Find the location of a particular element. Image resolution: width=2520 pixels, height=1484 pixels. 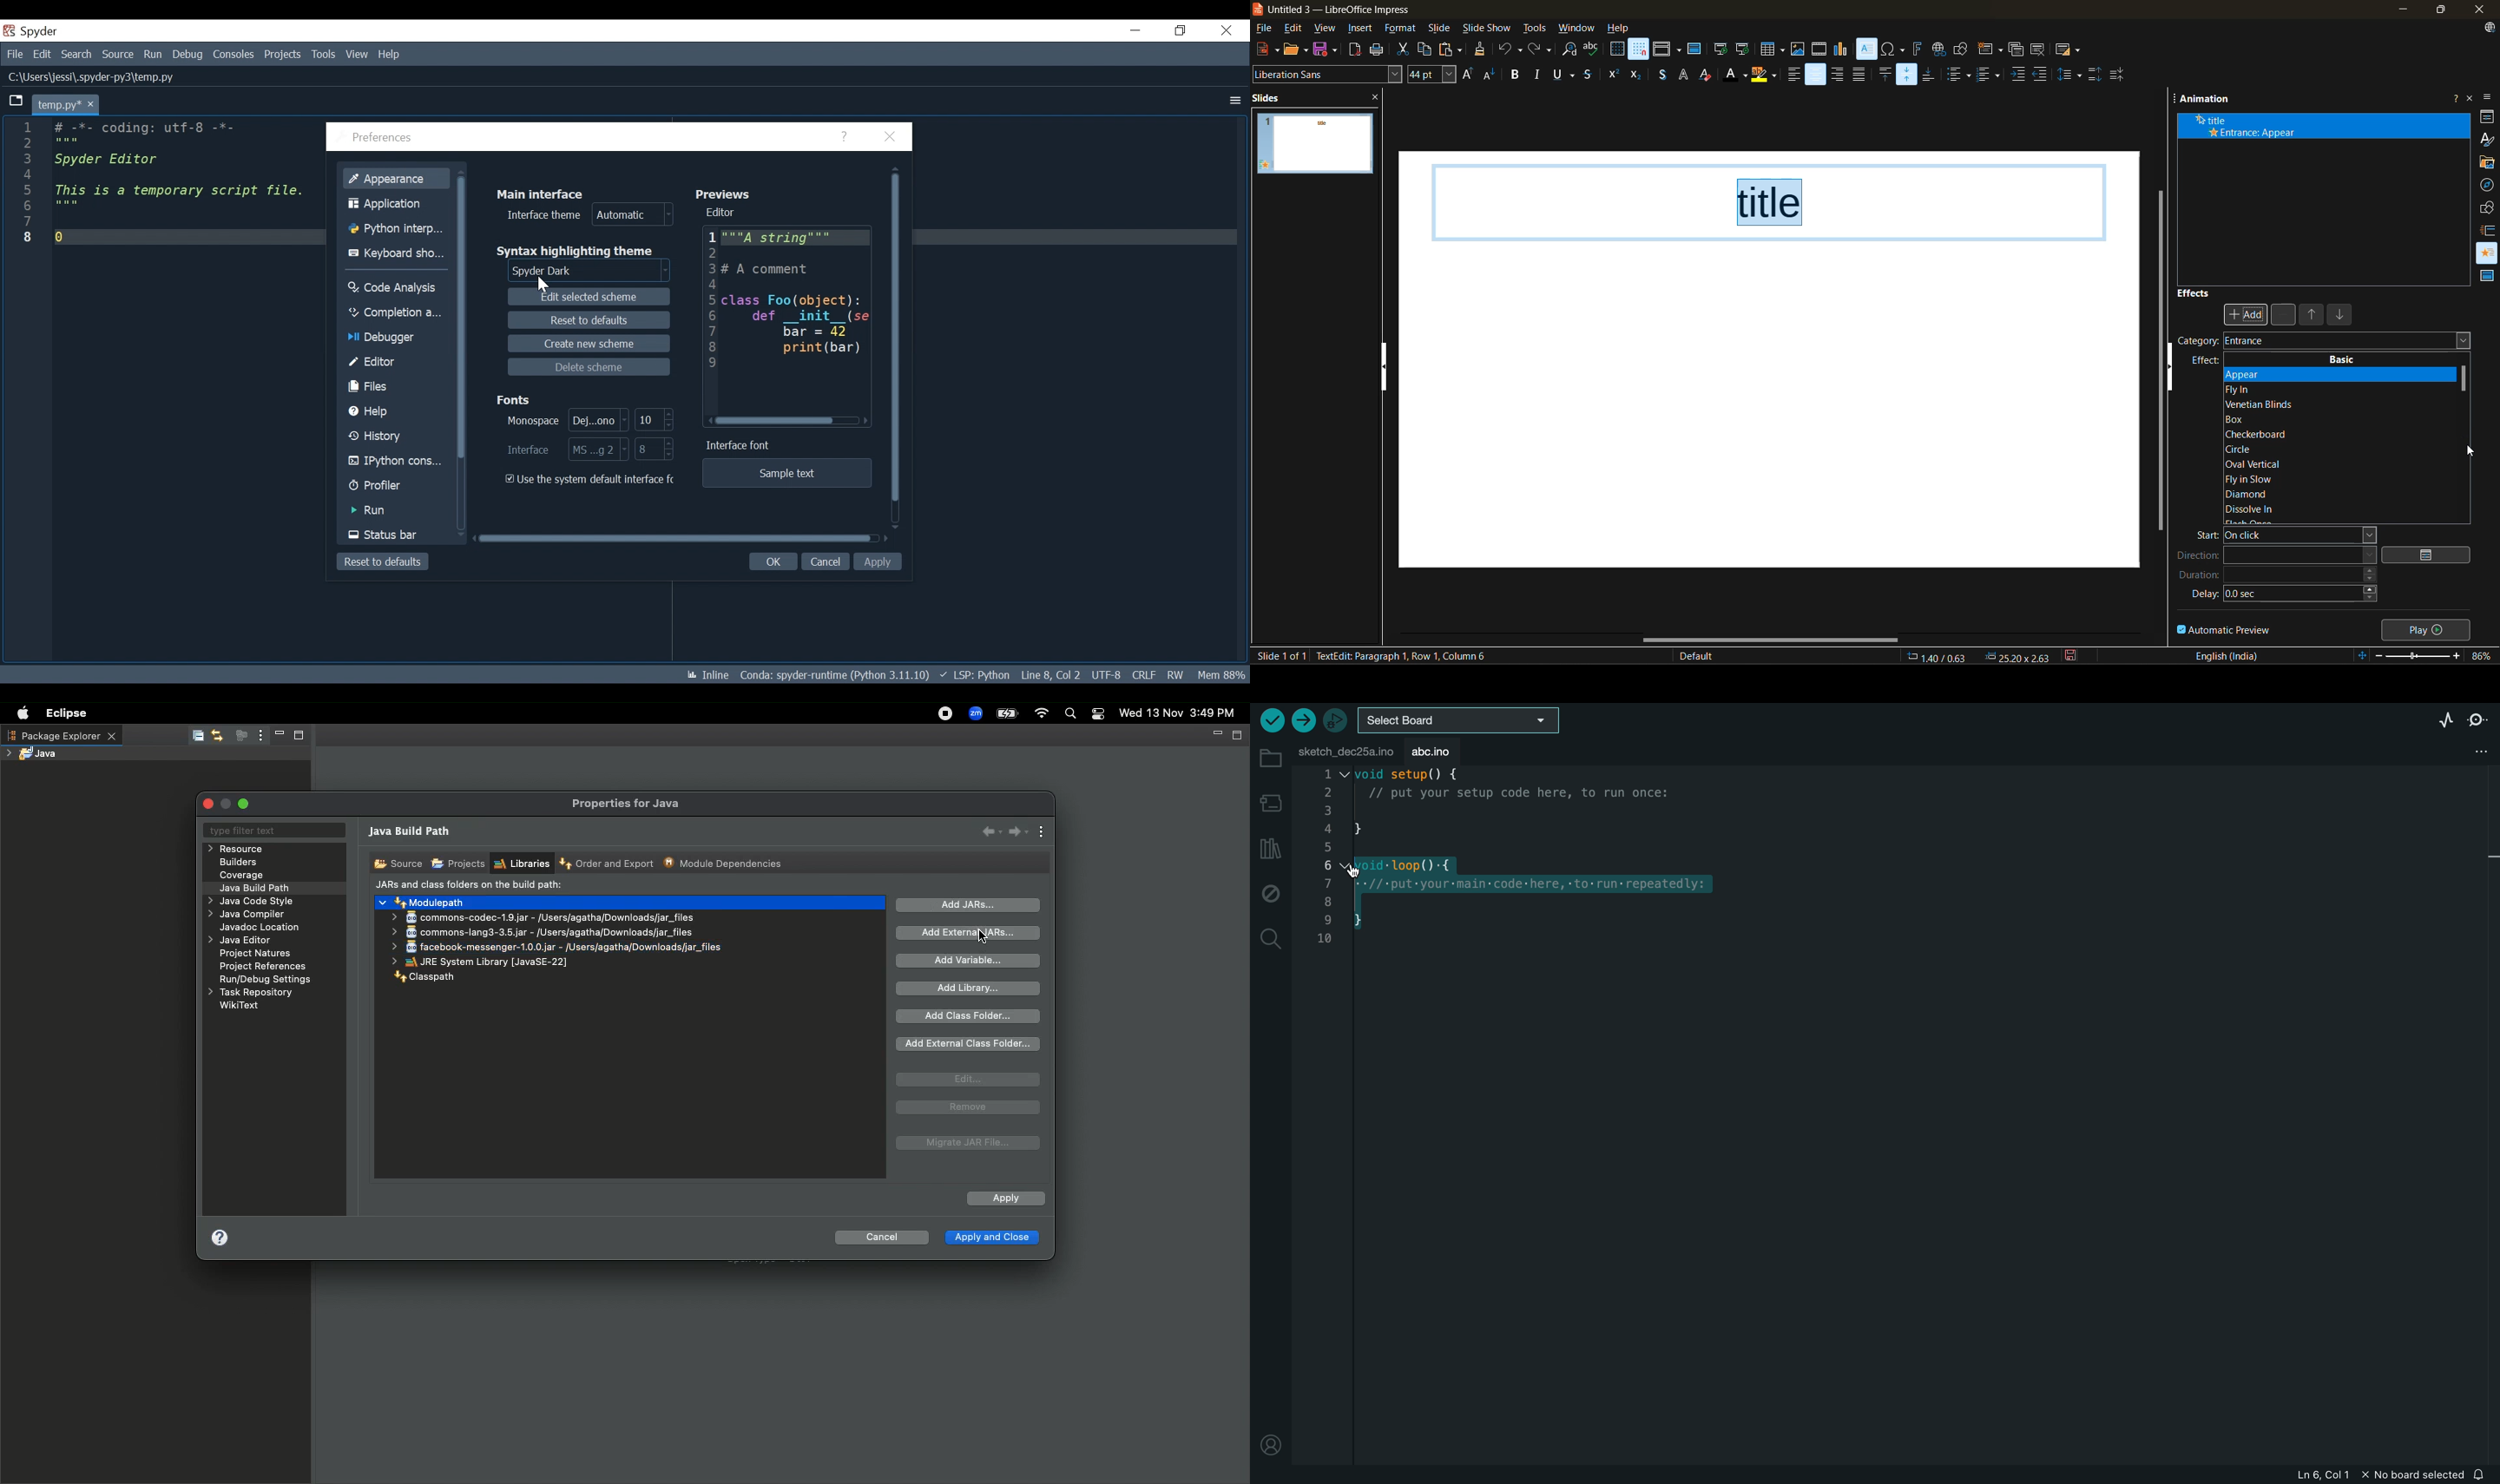

File Encoding is located at coordinates (1105, 674).